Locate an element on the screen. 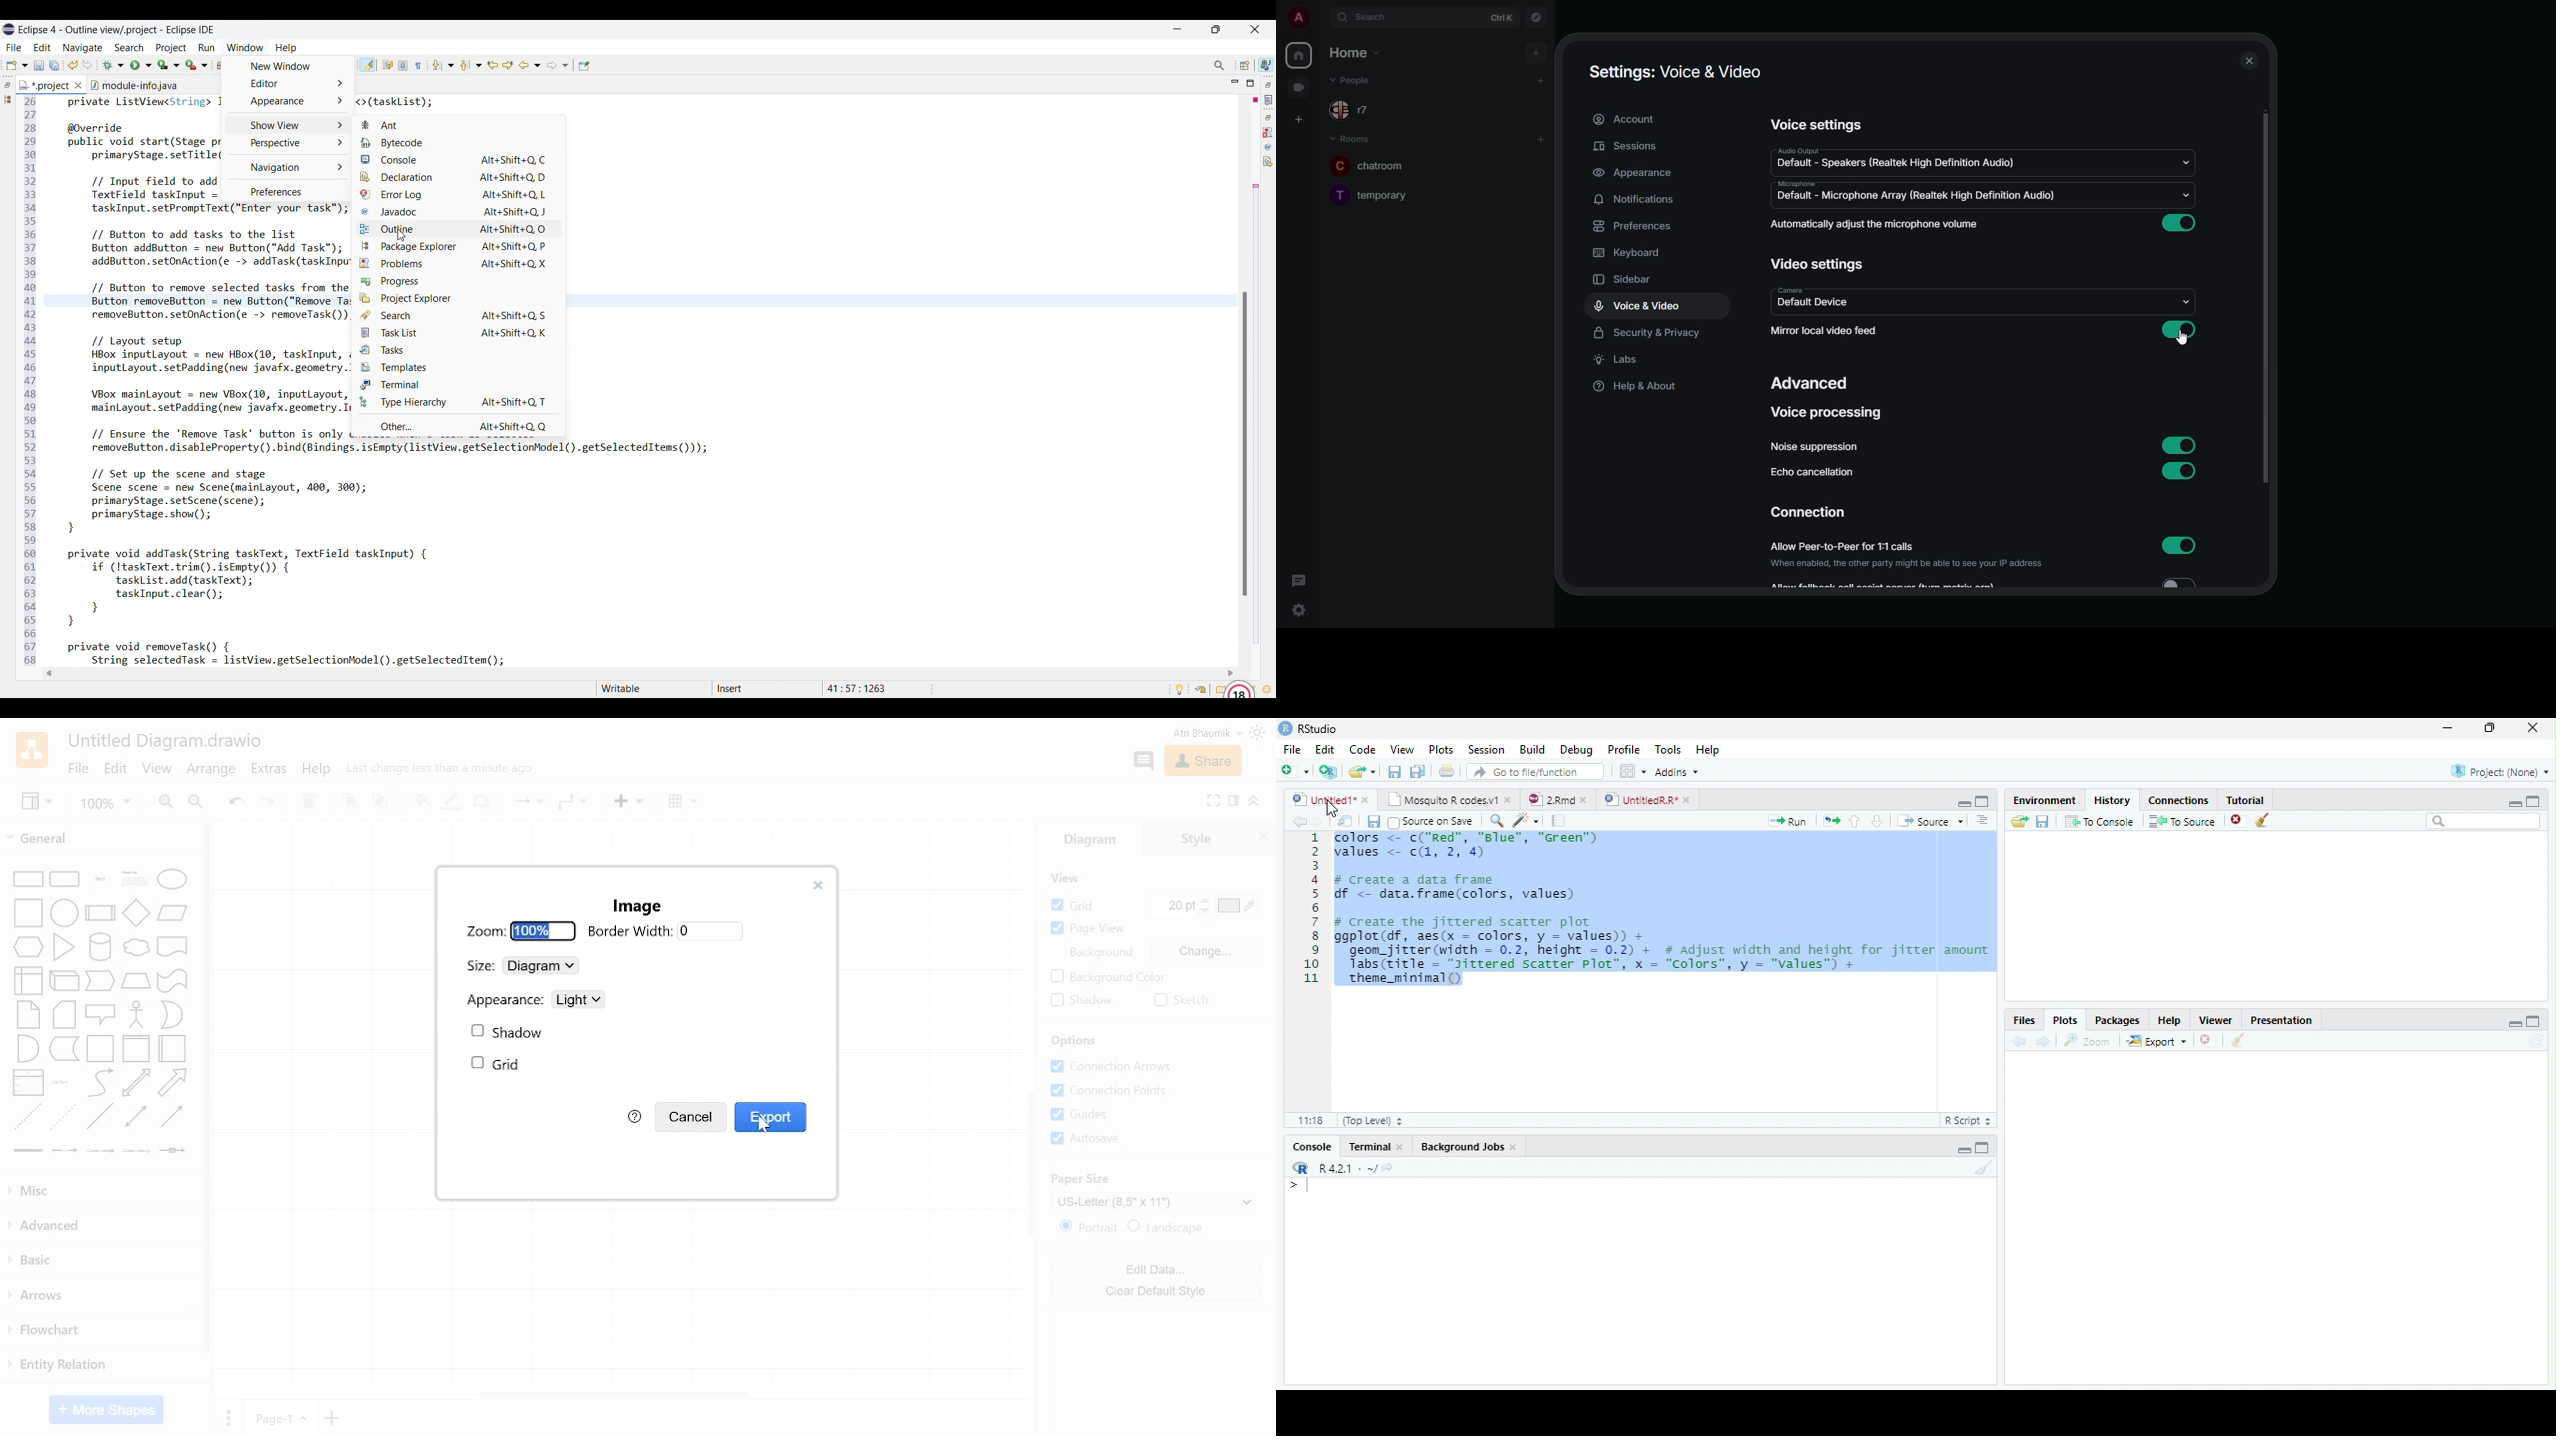 This screenshot has width=2576, height=1456. To Source is located at coordinates (2183, 821).